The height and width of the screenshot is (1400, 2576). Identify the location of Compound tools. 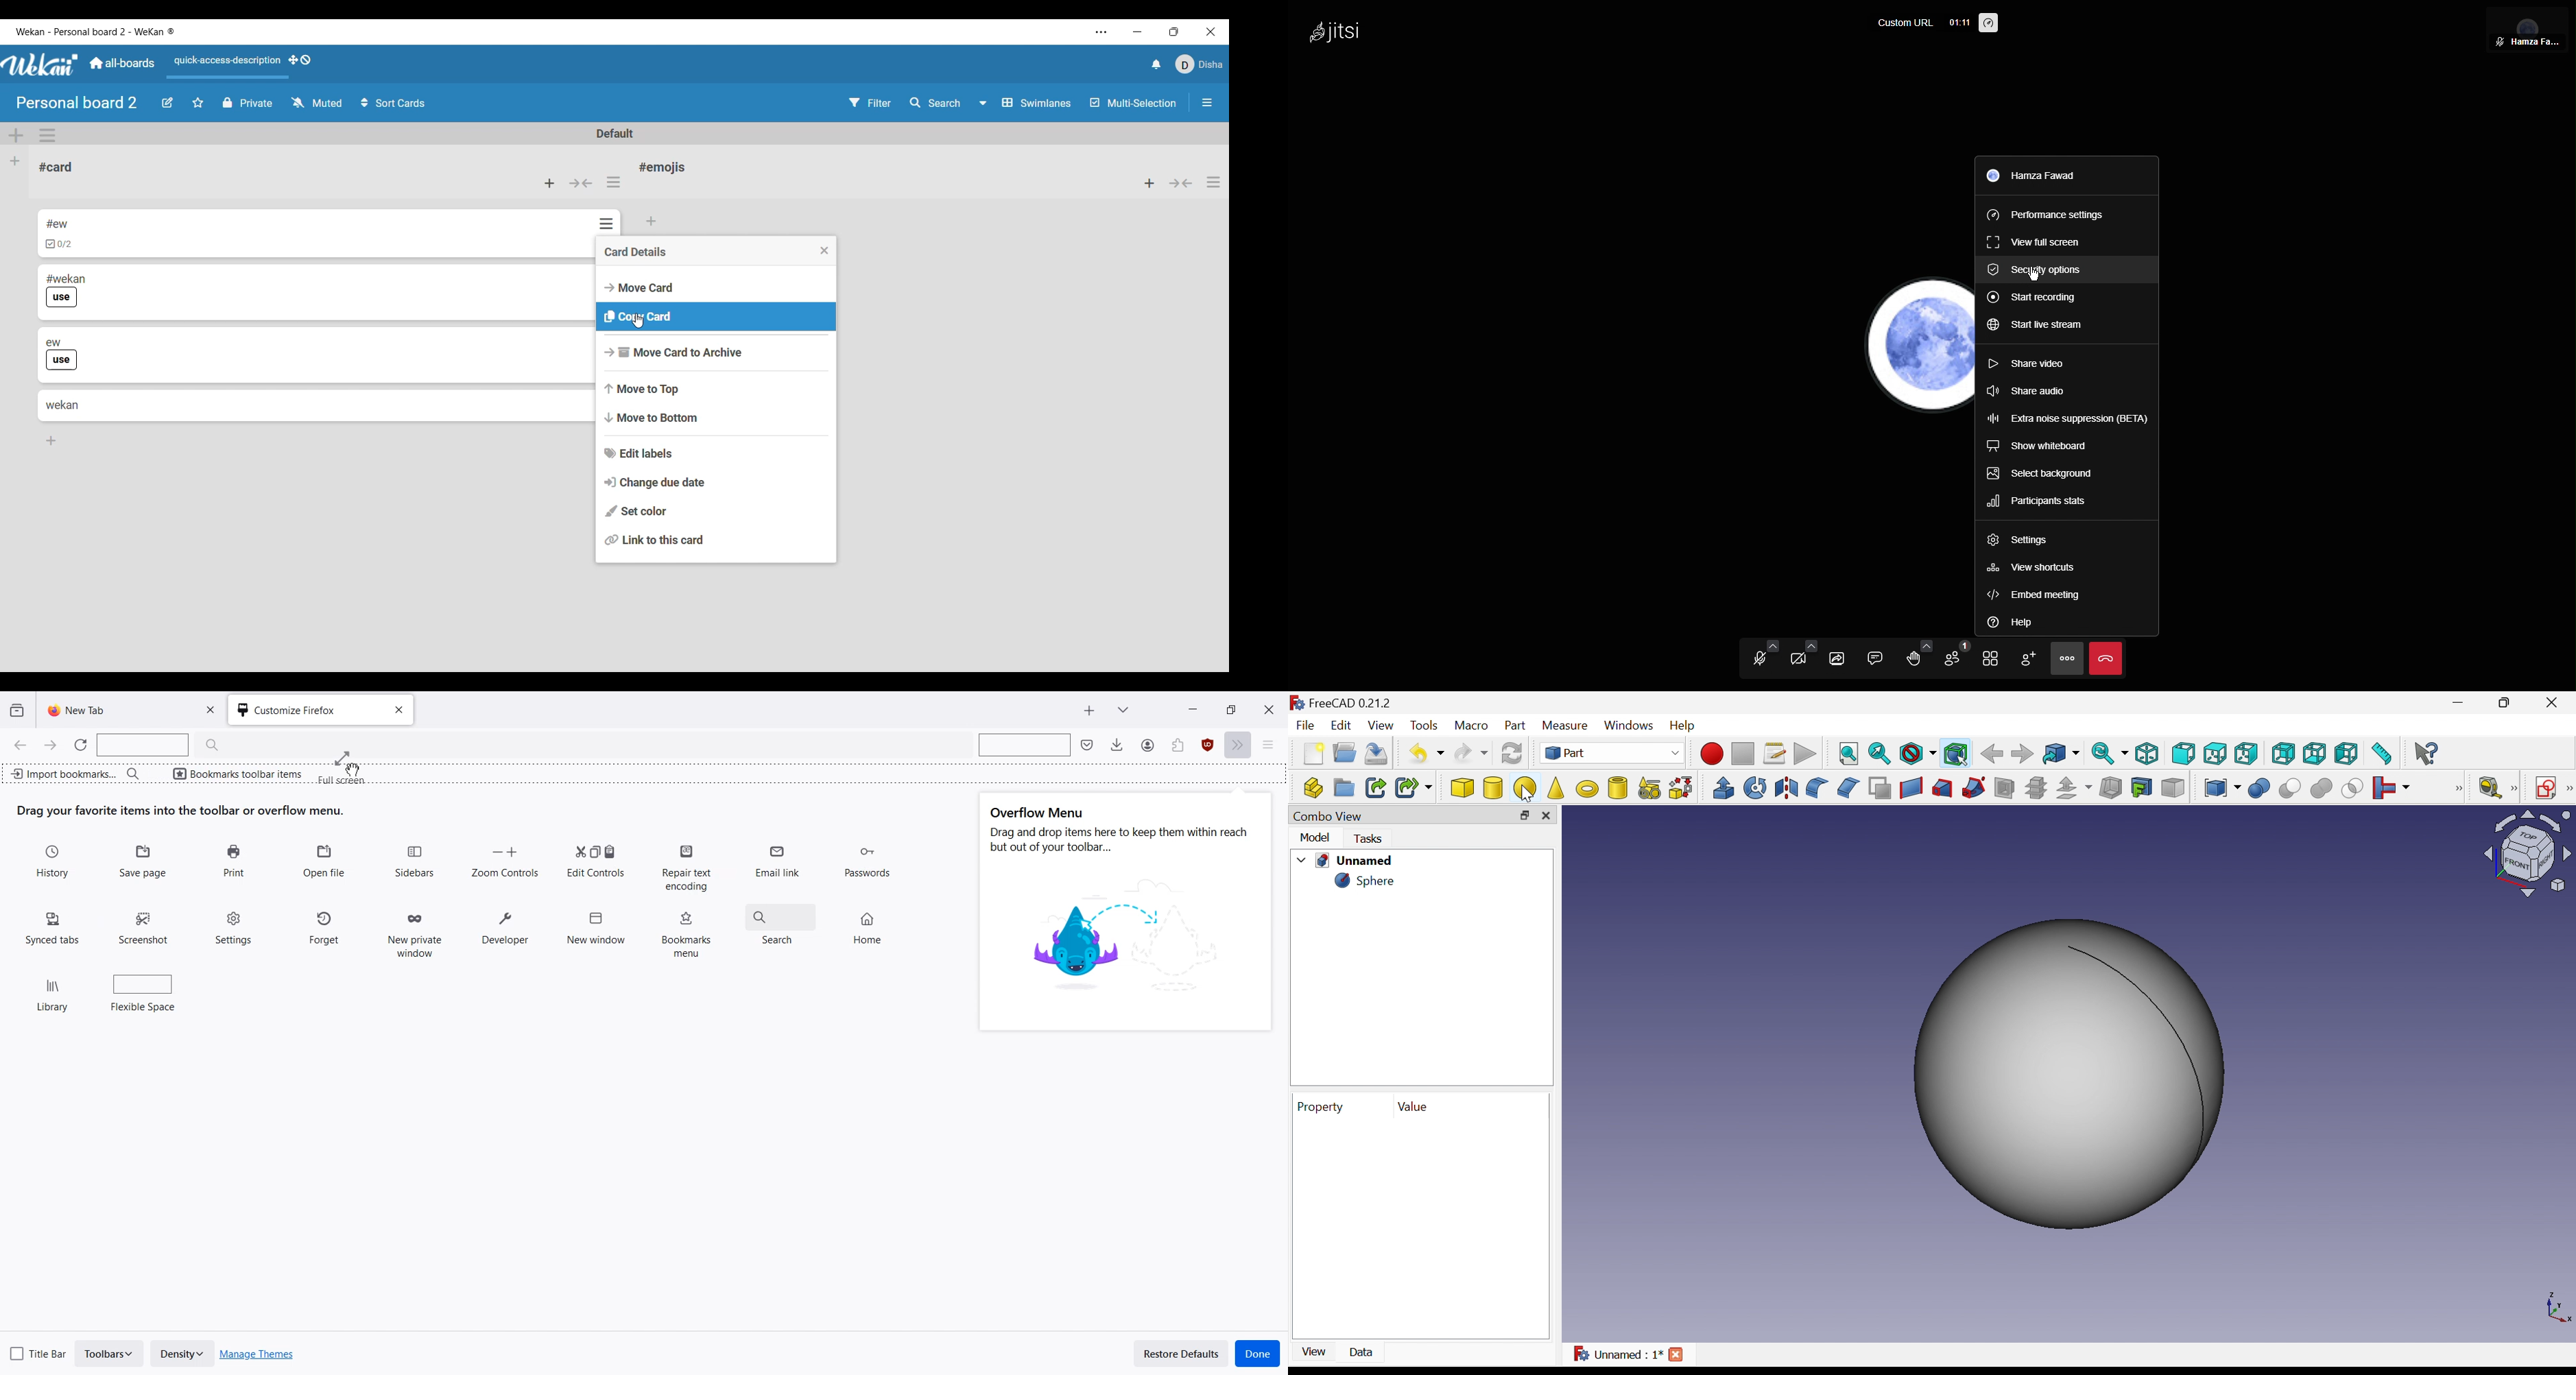
(2222, 788).